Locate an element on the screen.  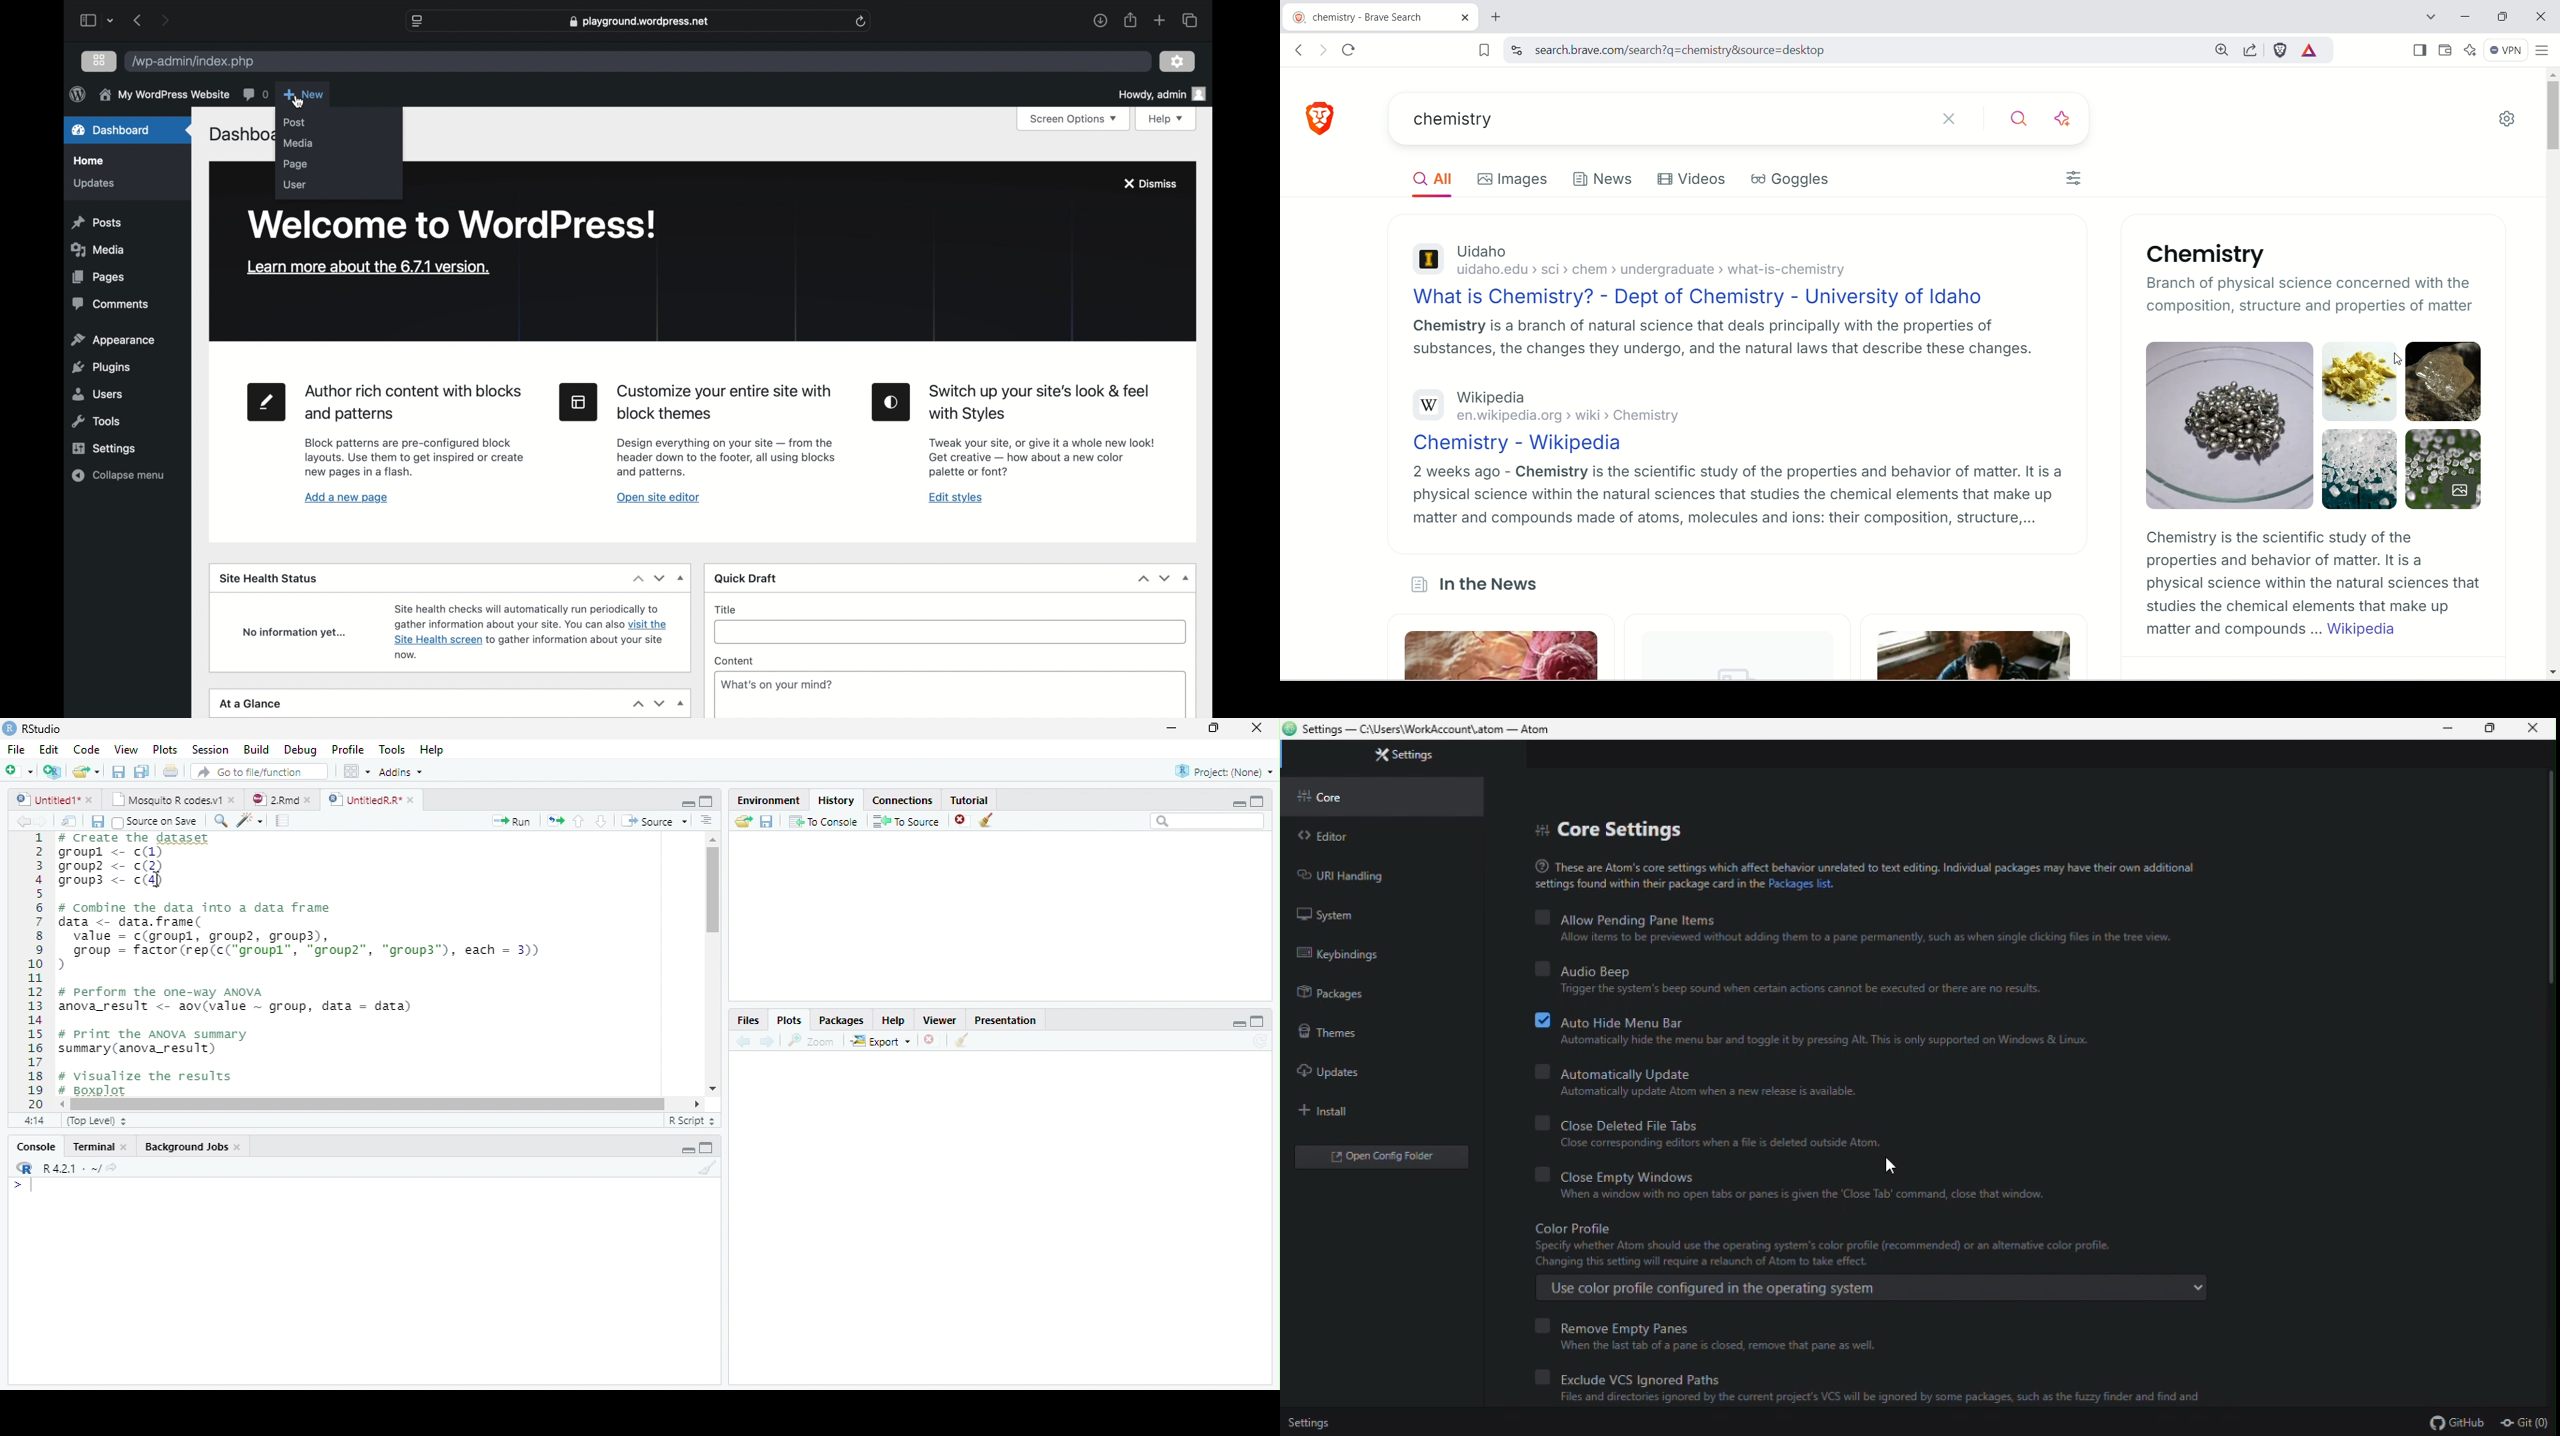
wordpress is located at coordinates (77, 94).